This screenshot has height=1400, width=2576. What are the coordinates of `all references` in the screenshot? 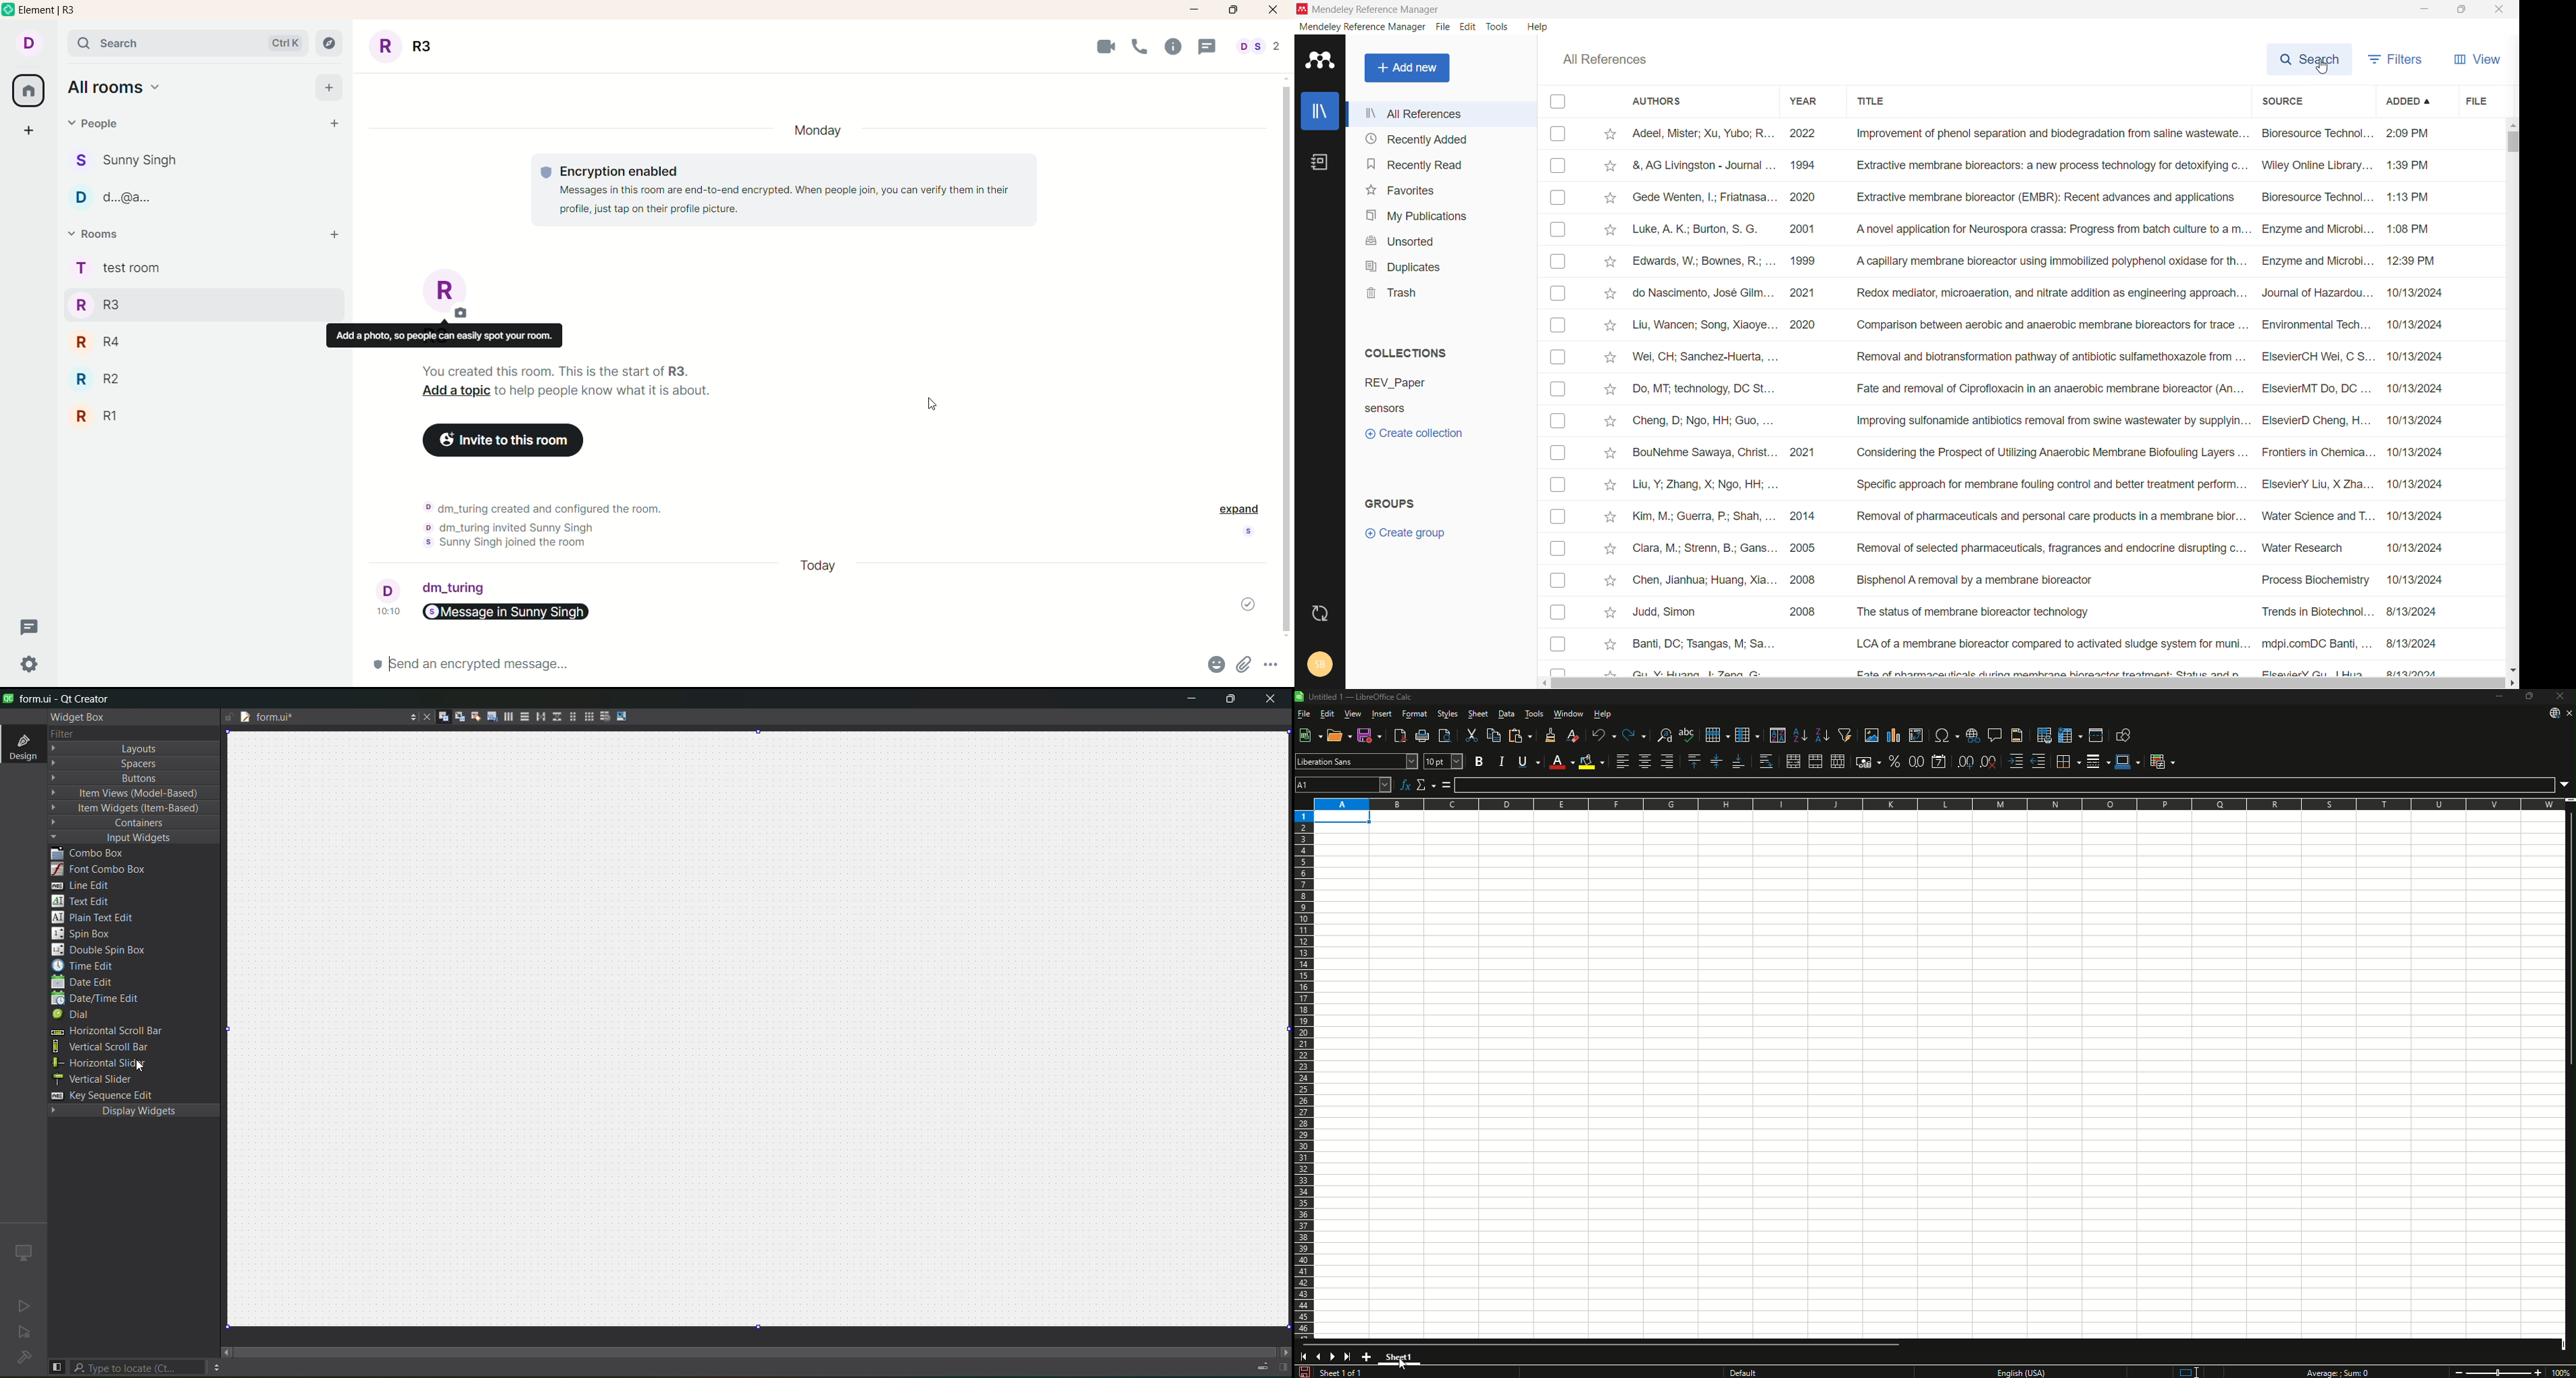 It's located at (1606, 59).